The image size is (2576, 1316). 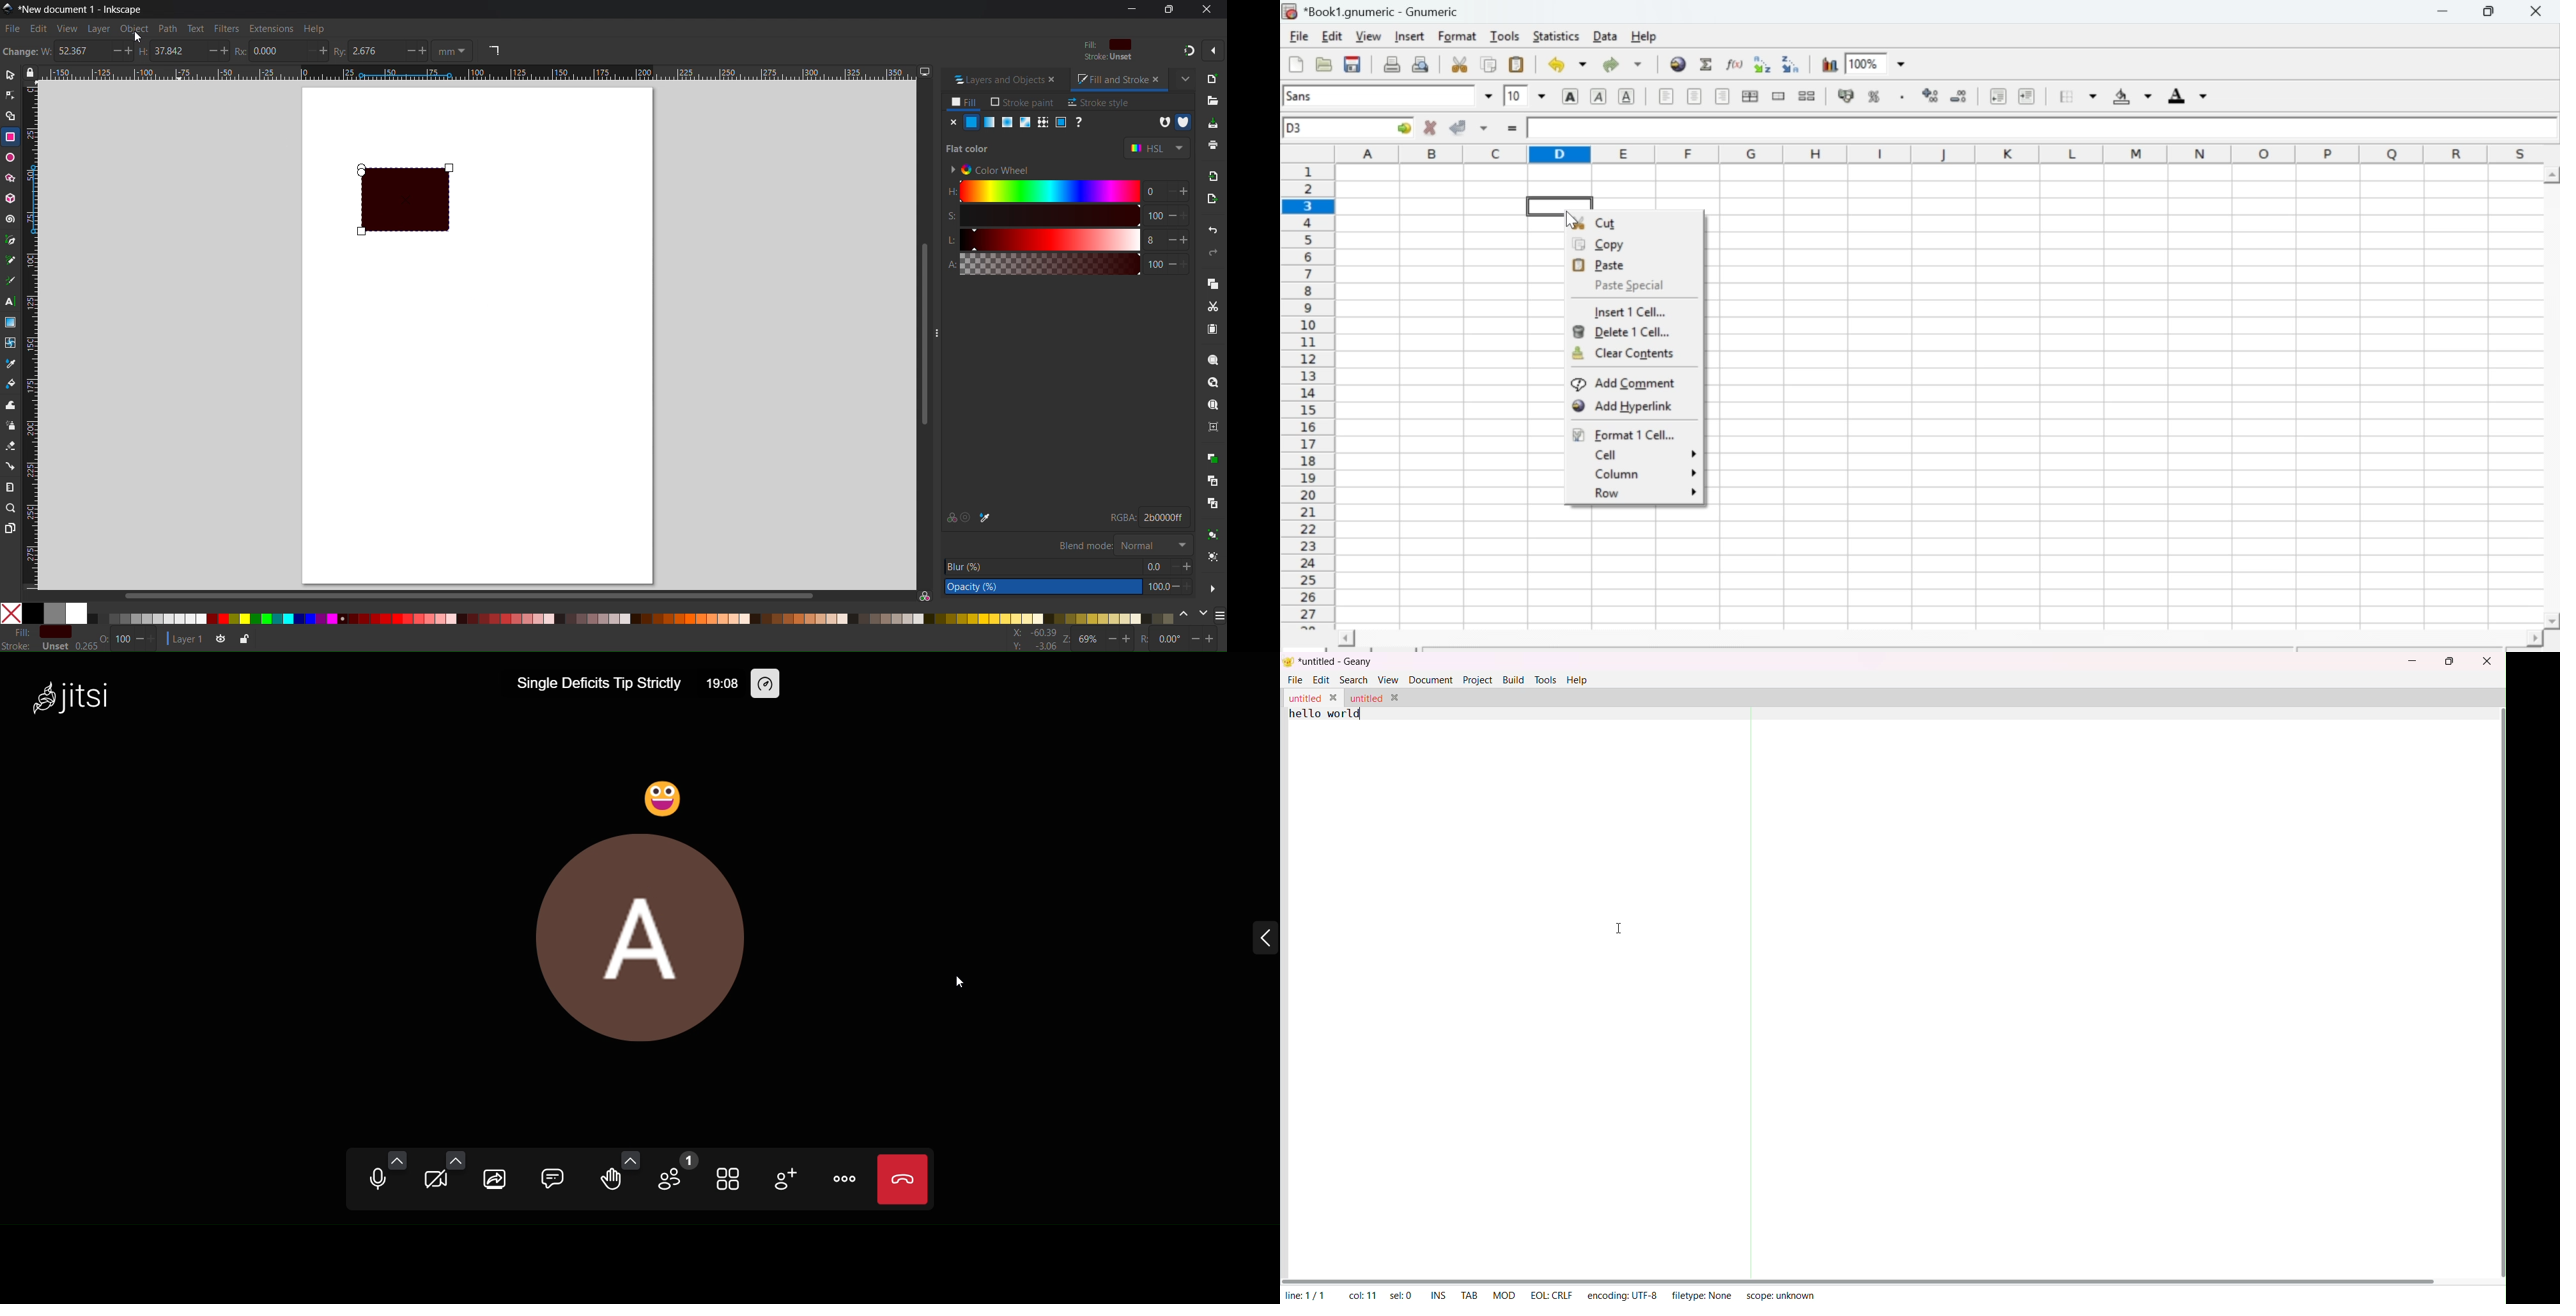 What do you see at coordinates (986, 517) in the screenshot?
I see `Pick colors of image` at bounding box center [986, 517].